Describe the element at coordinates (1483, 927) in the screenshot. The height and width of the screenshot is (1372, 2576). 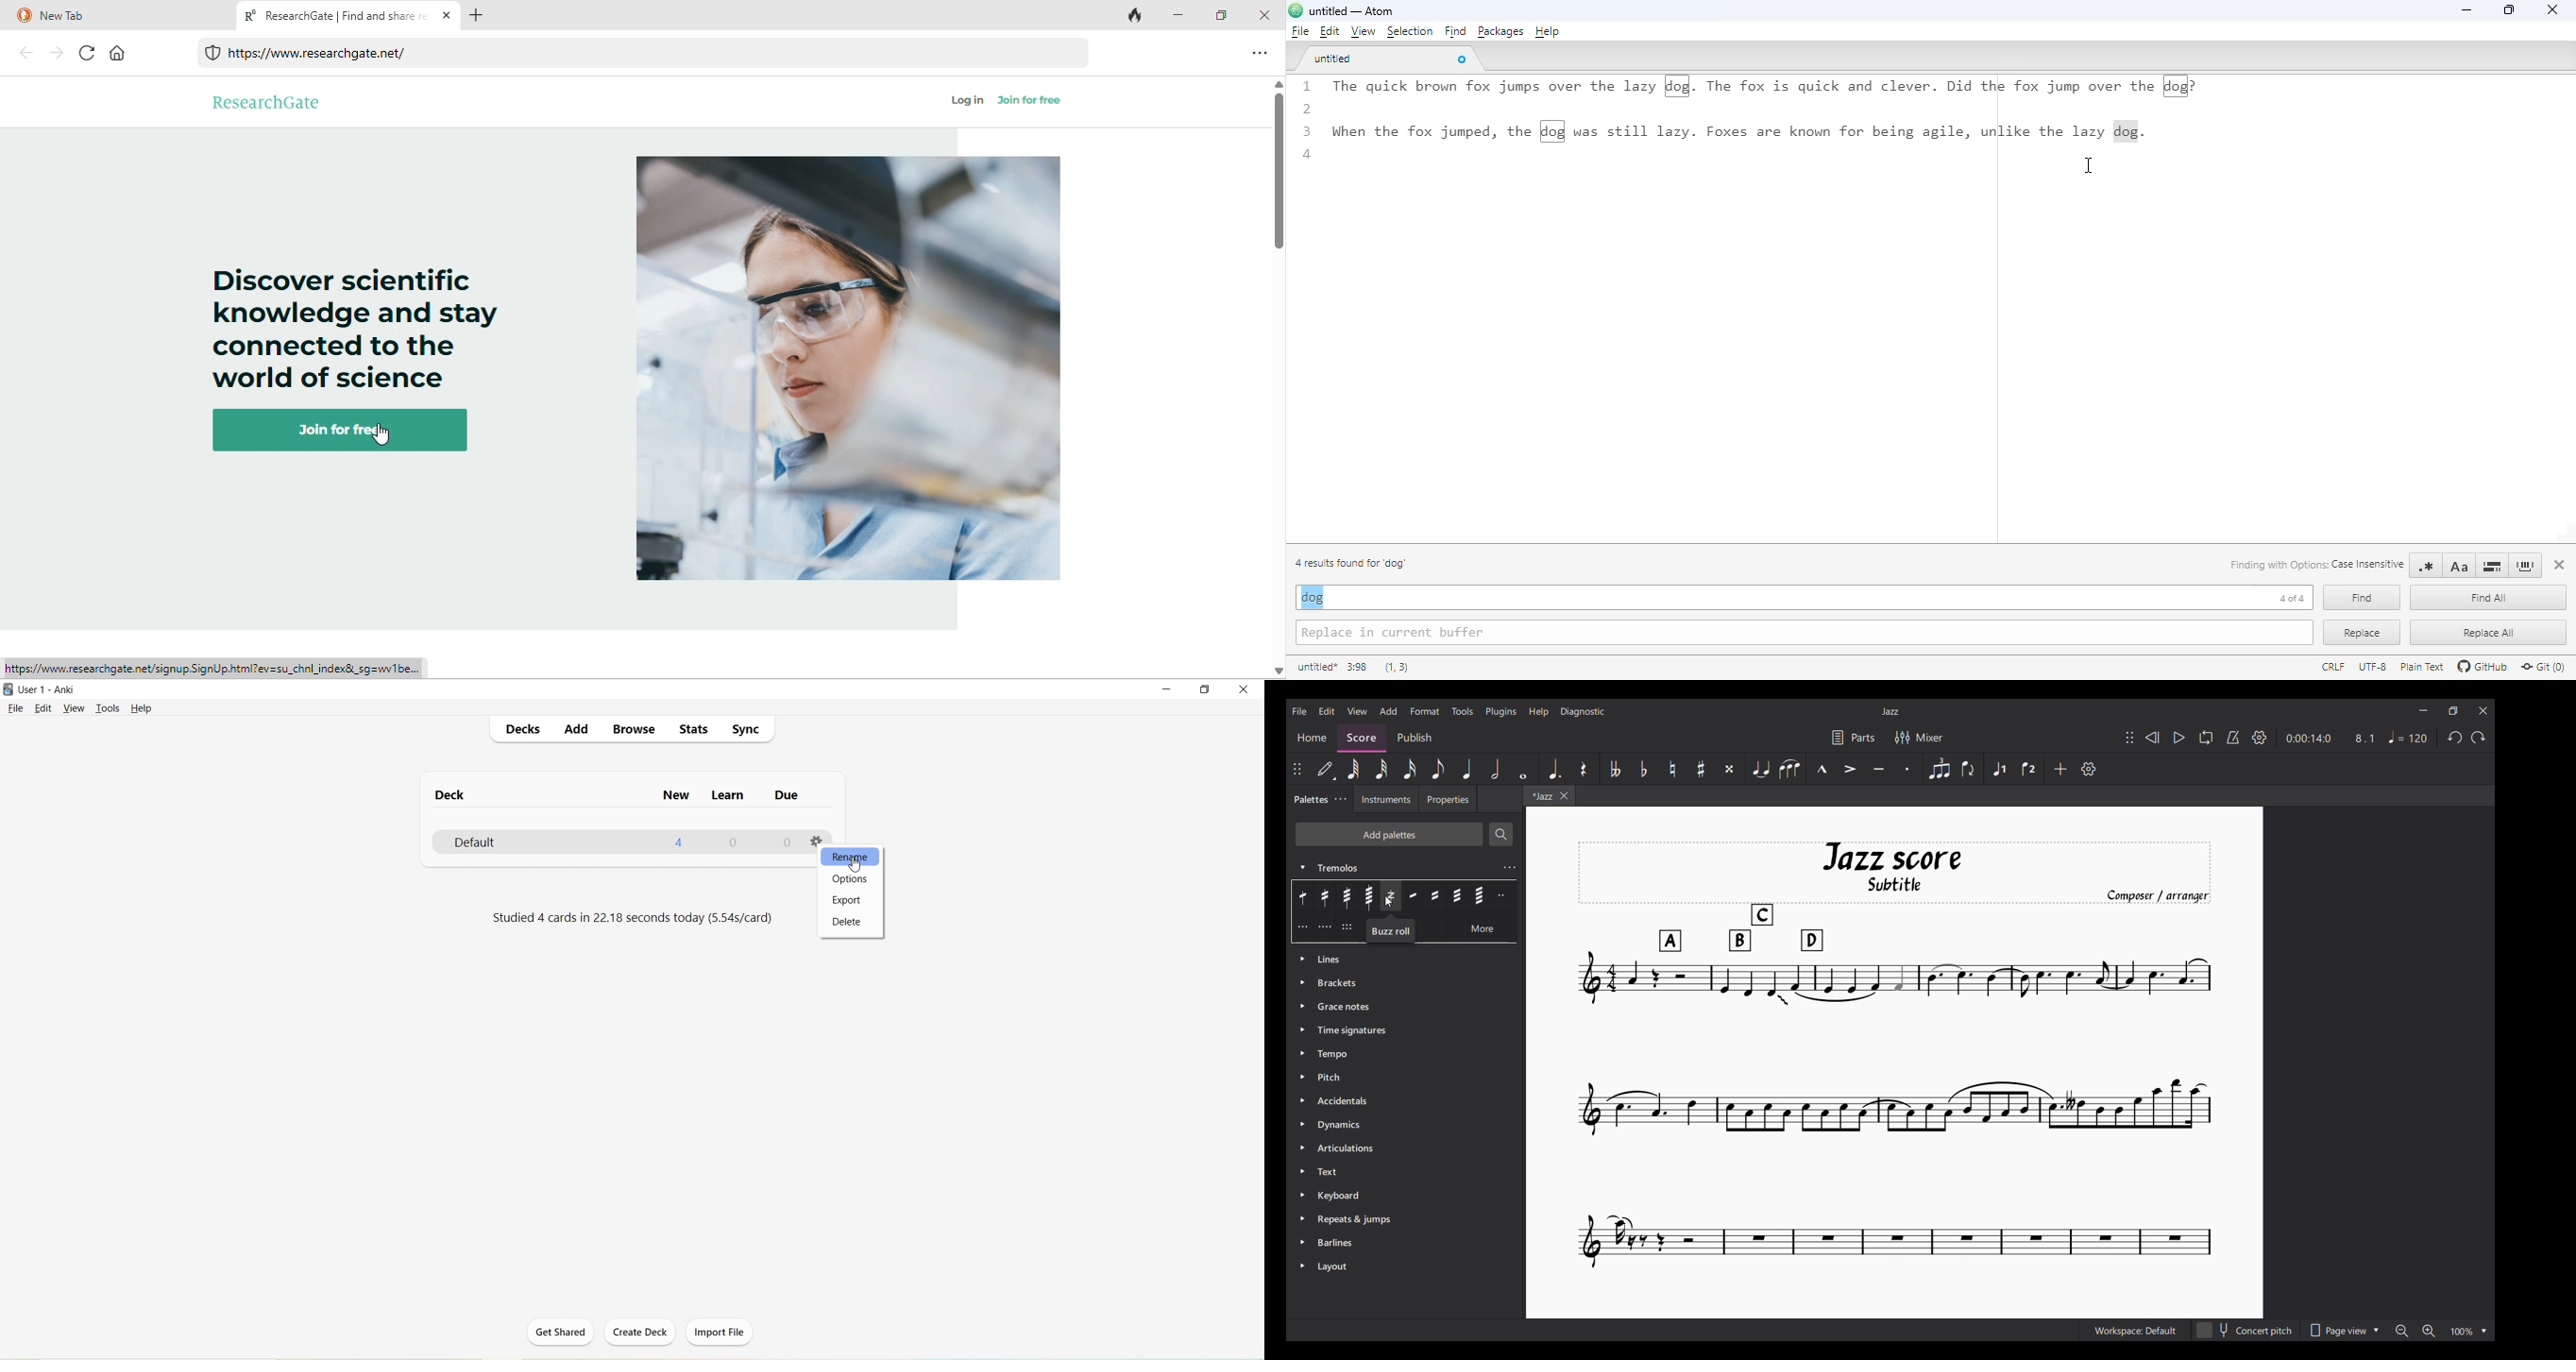
I see `More` at that location.